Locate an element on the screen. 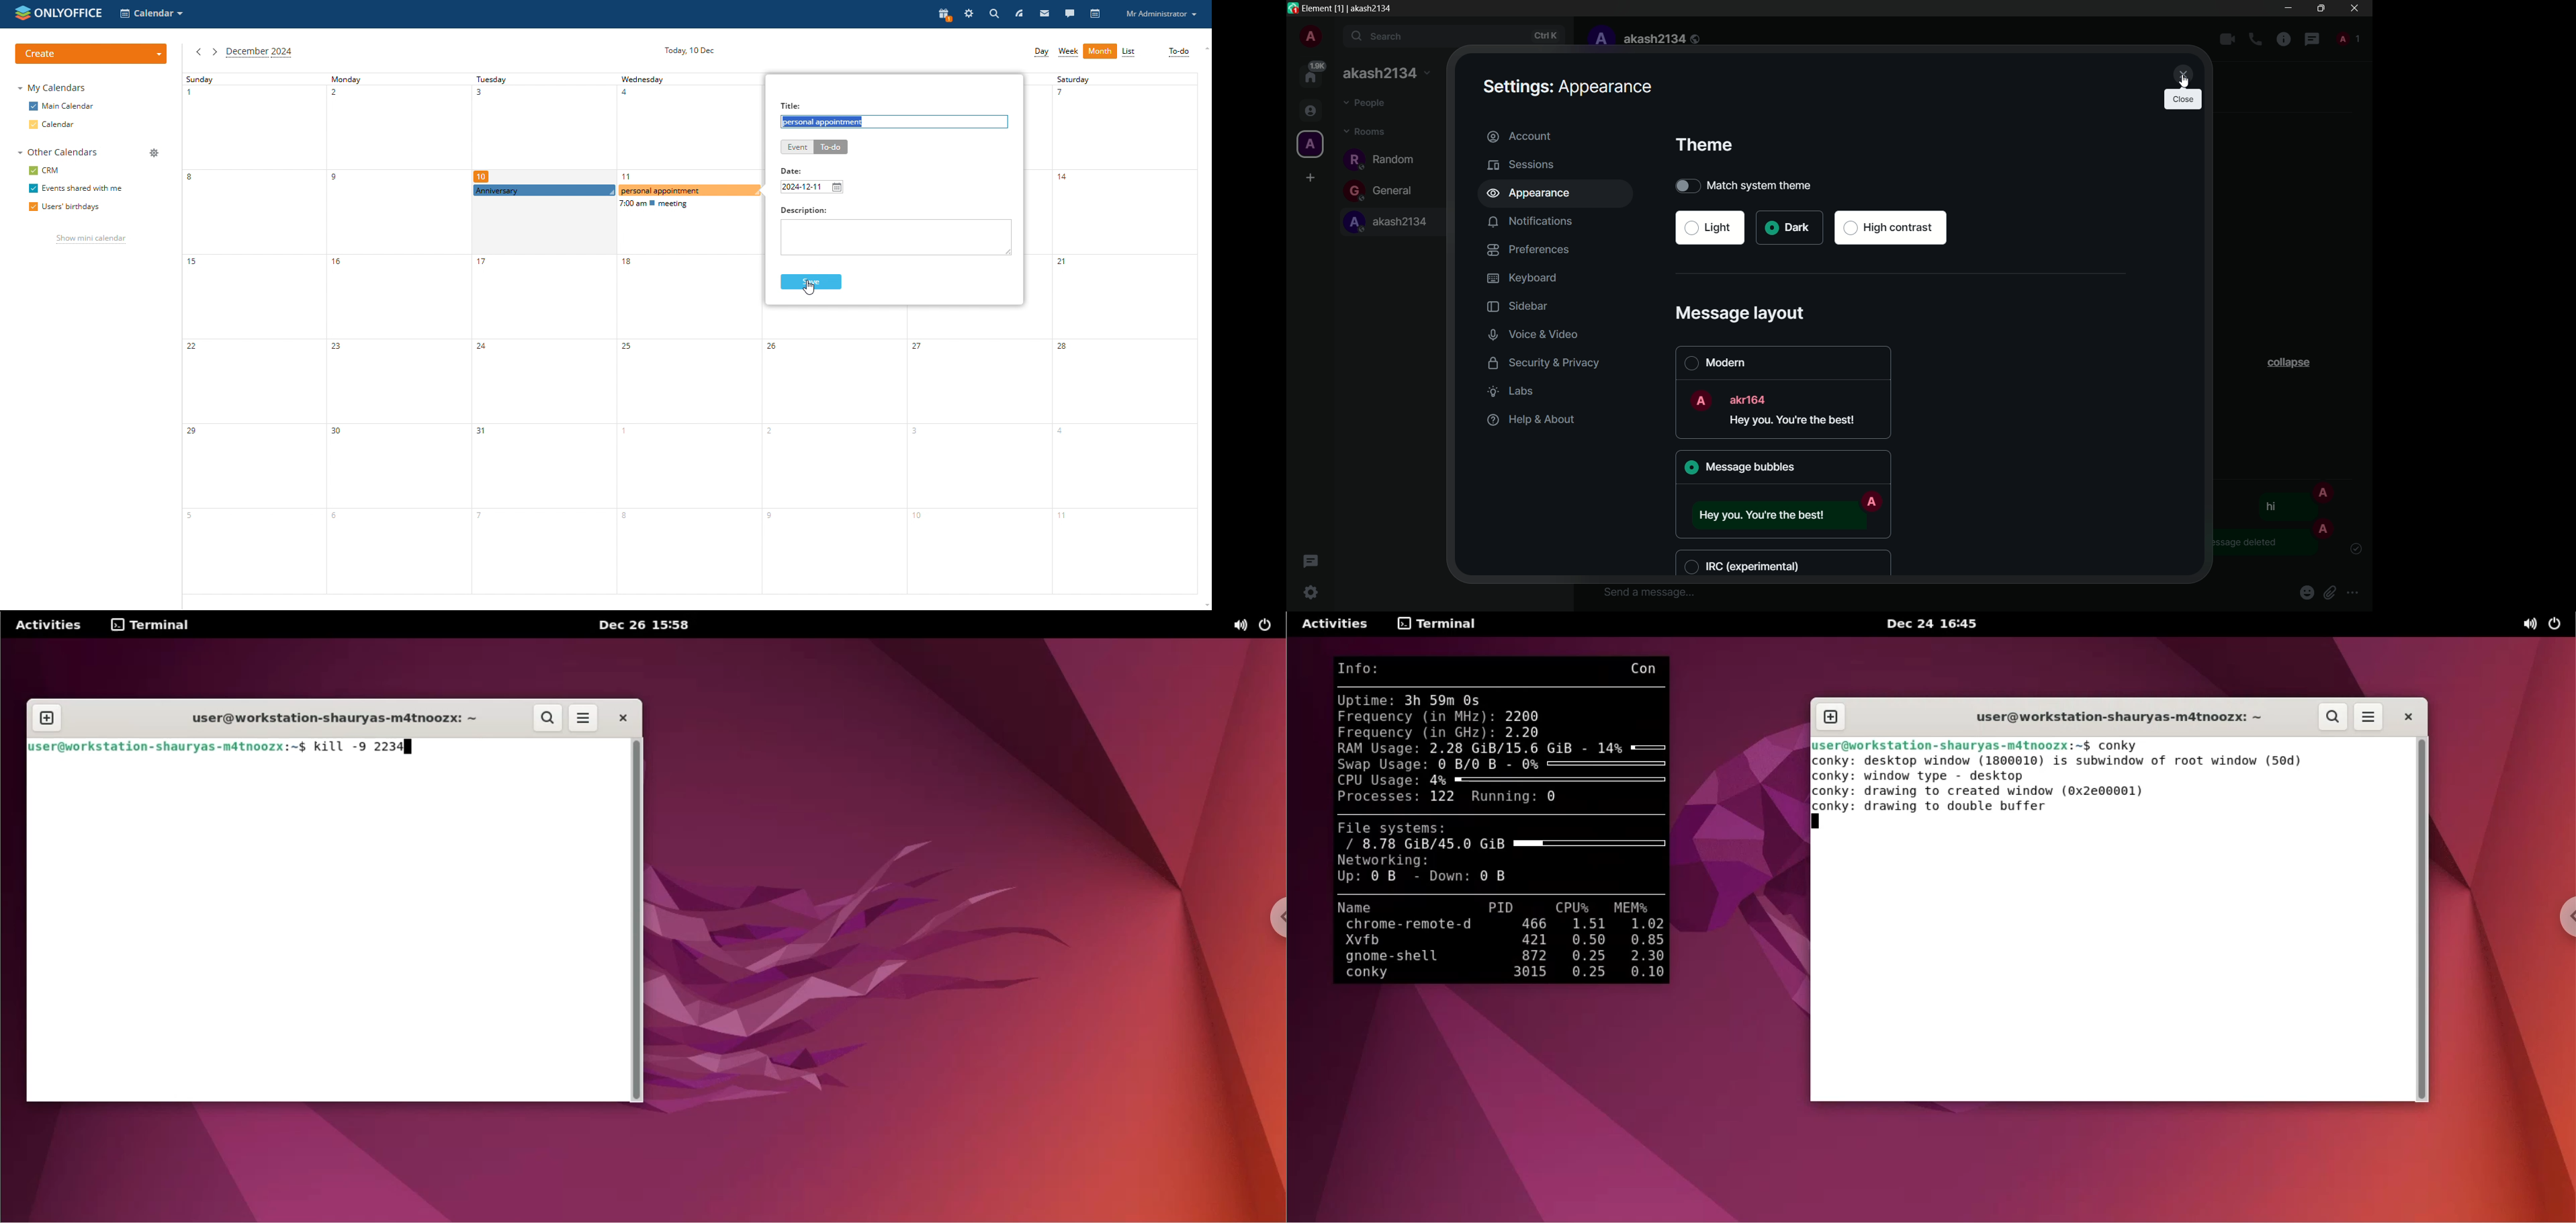  list view is located at coordinates (1130, 52).